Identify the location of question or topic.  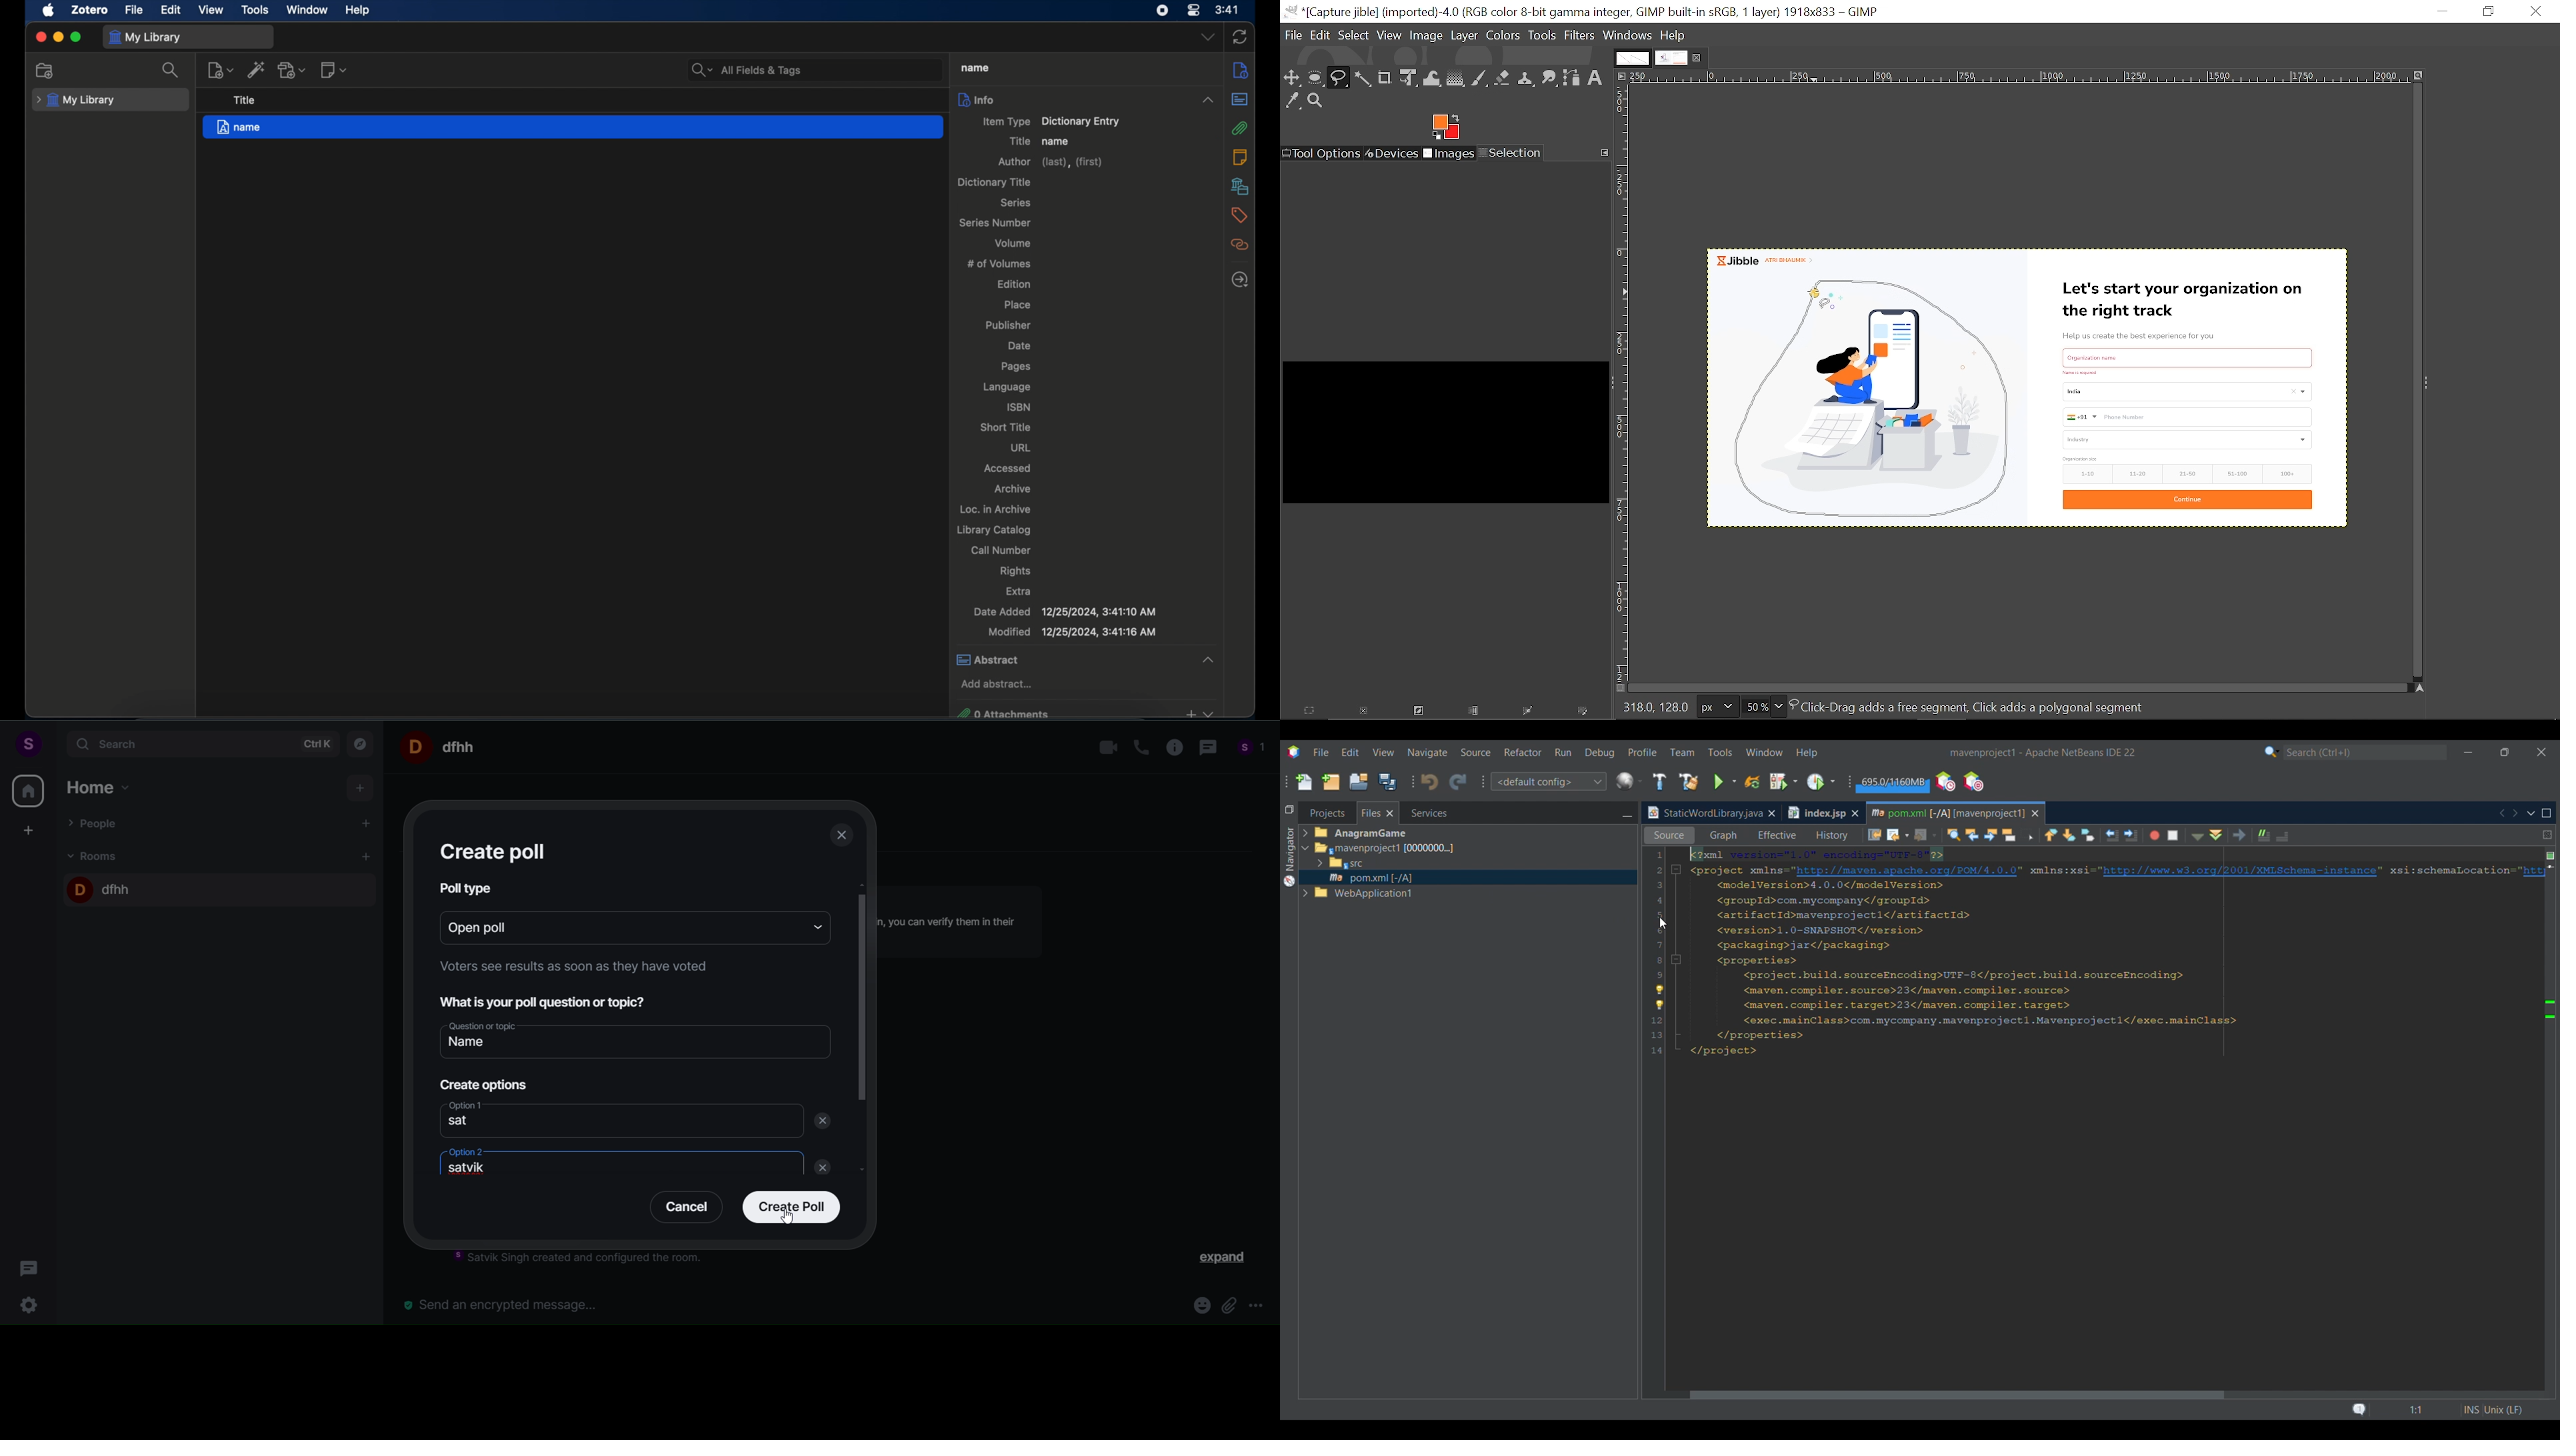
(635, 1040).